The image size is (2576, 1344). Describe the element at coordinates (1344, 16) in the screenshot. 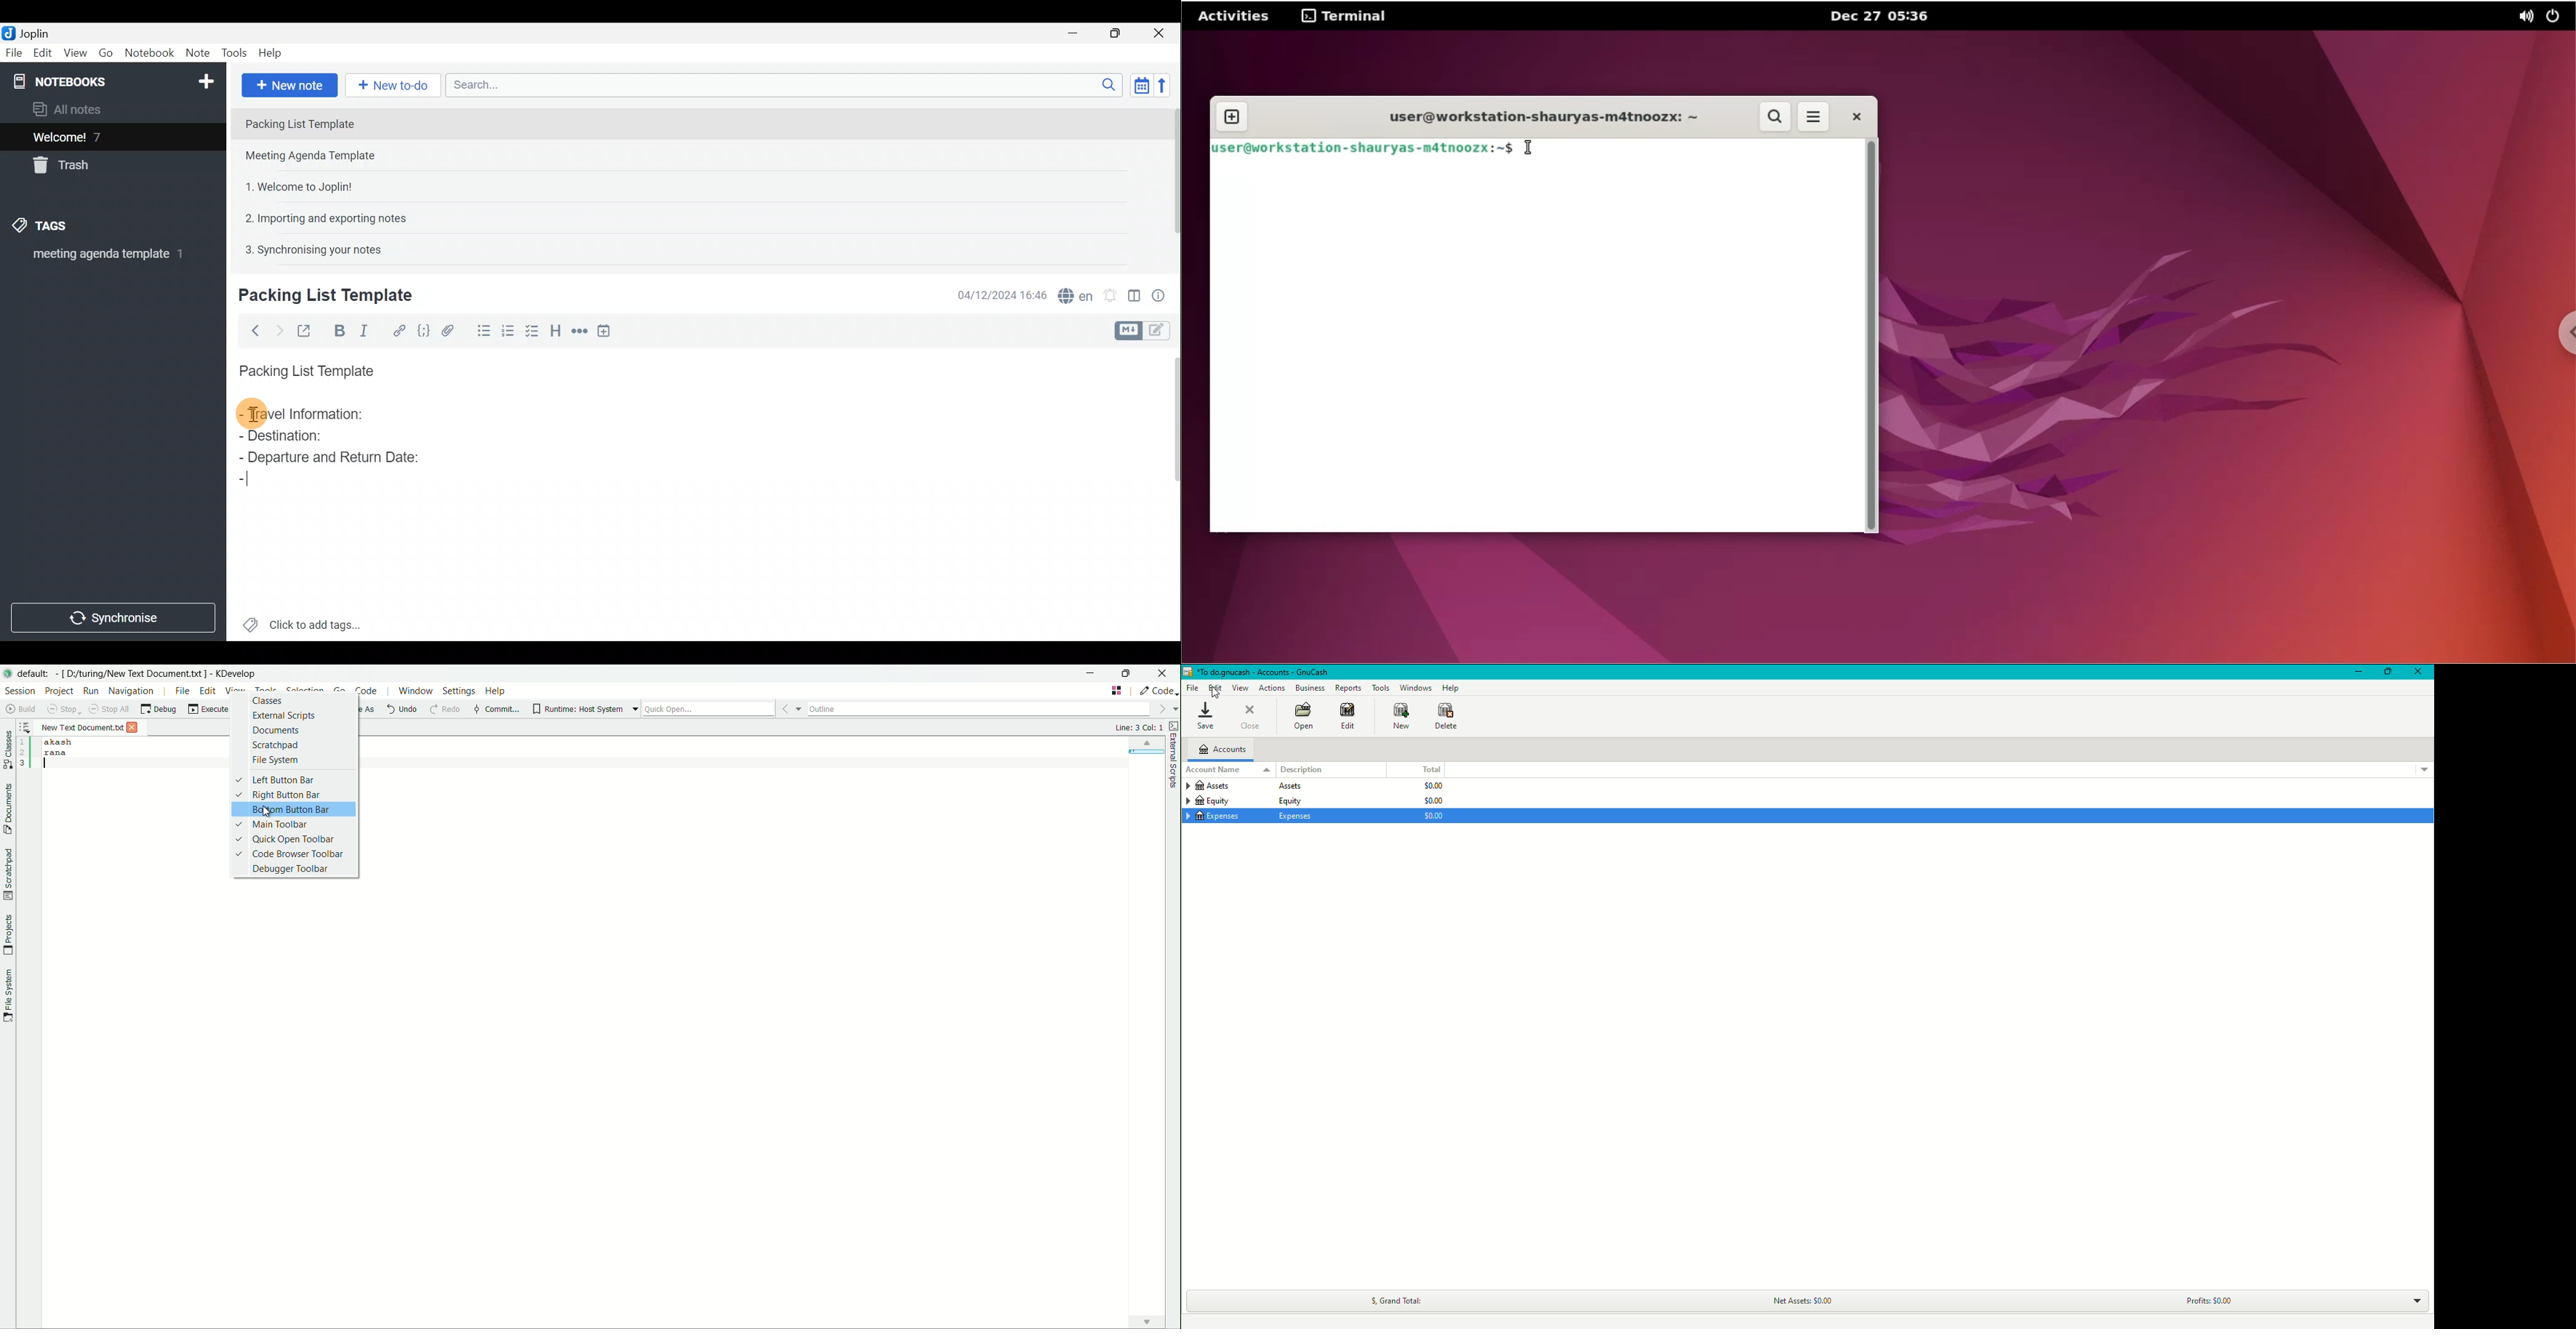

I see `Terminal` at that location.